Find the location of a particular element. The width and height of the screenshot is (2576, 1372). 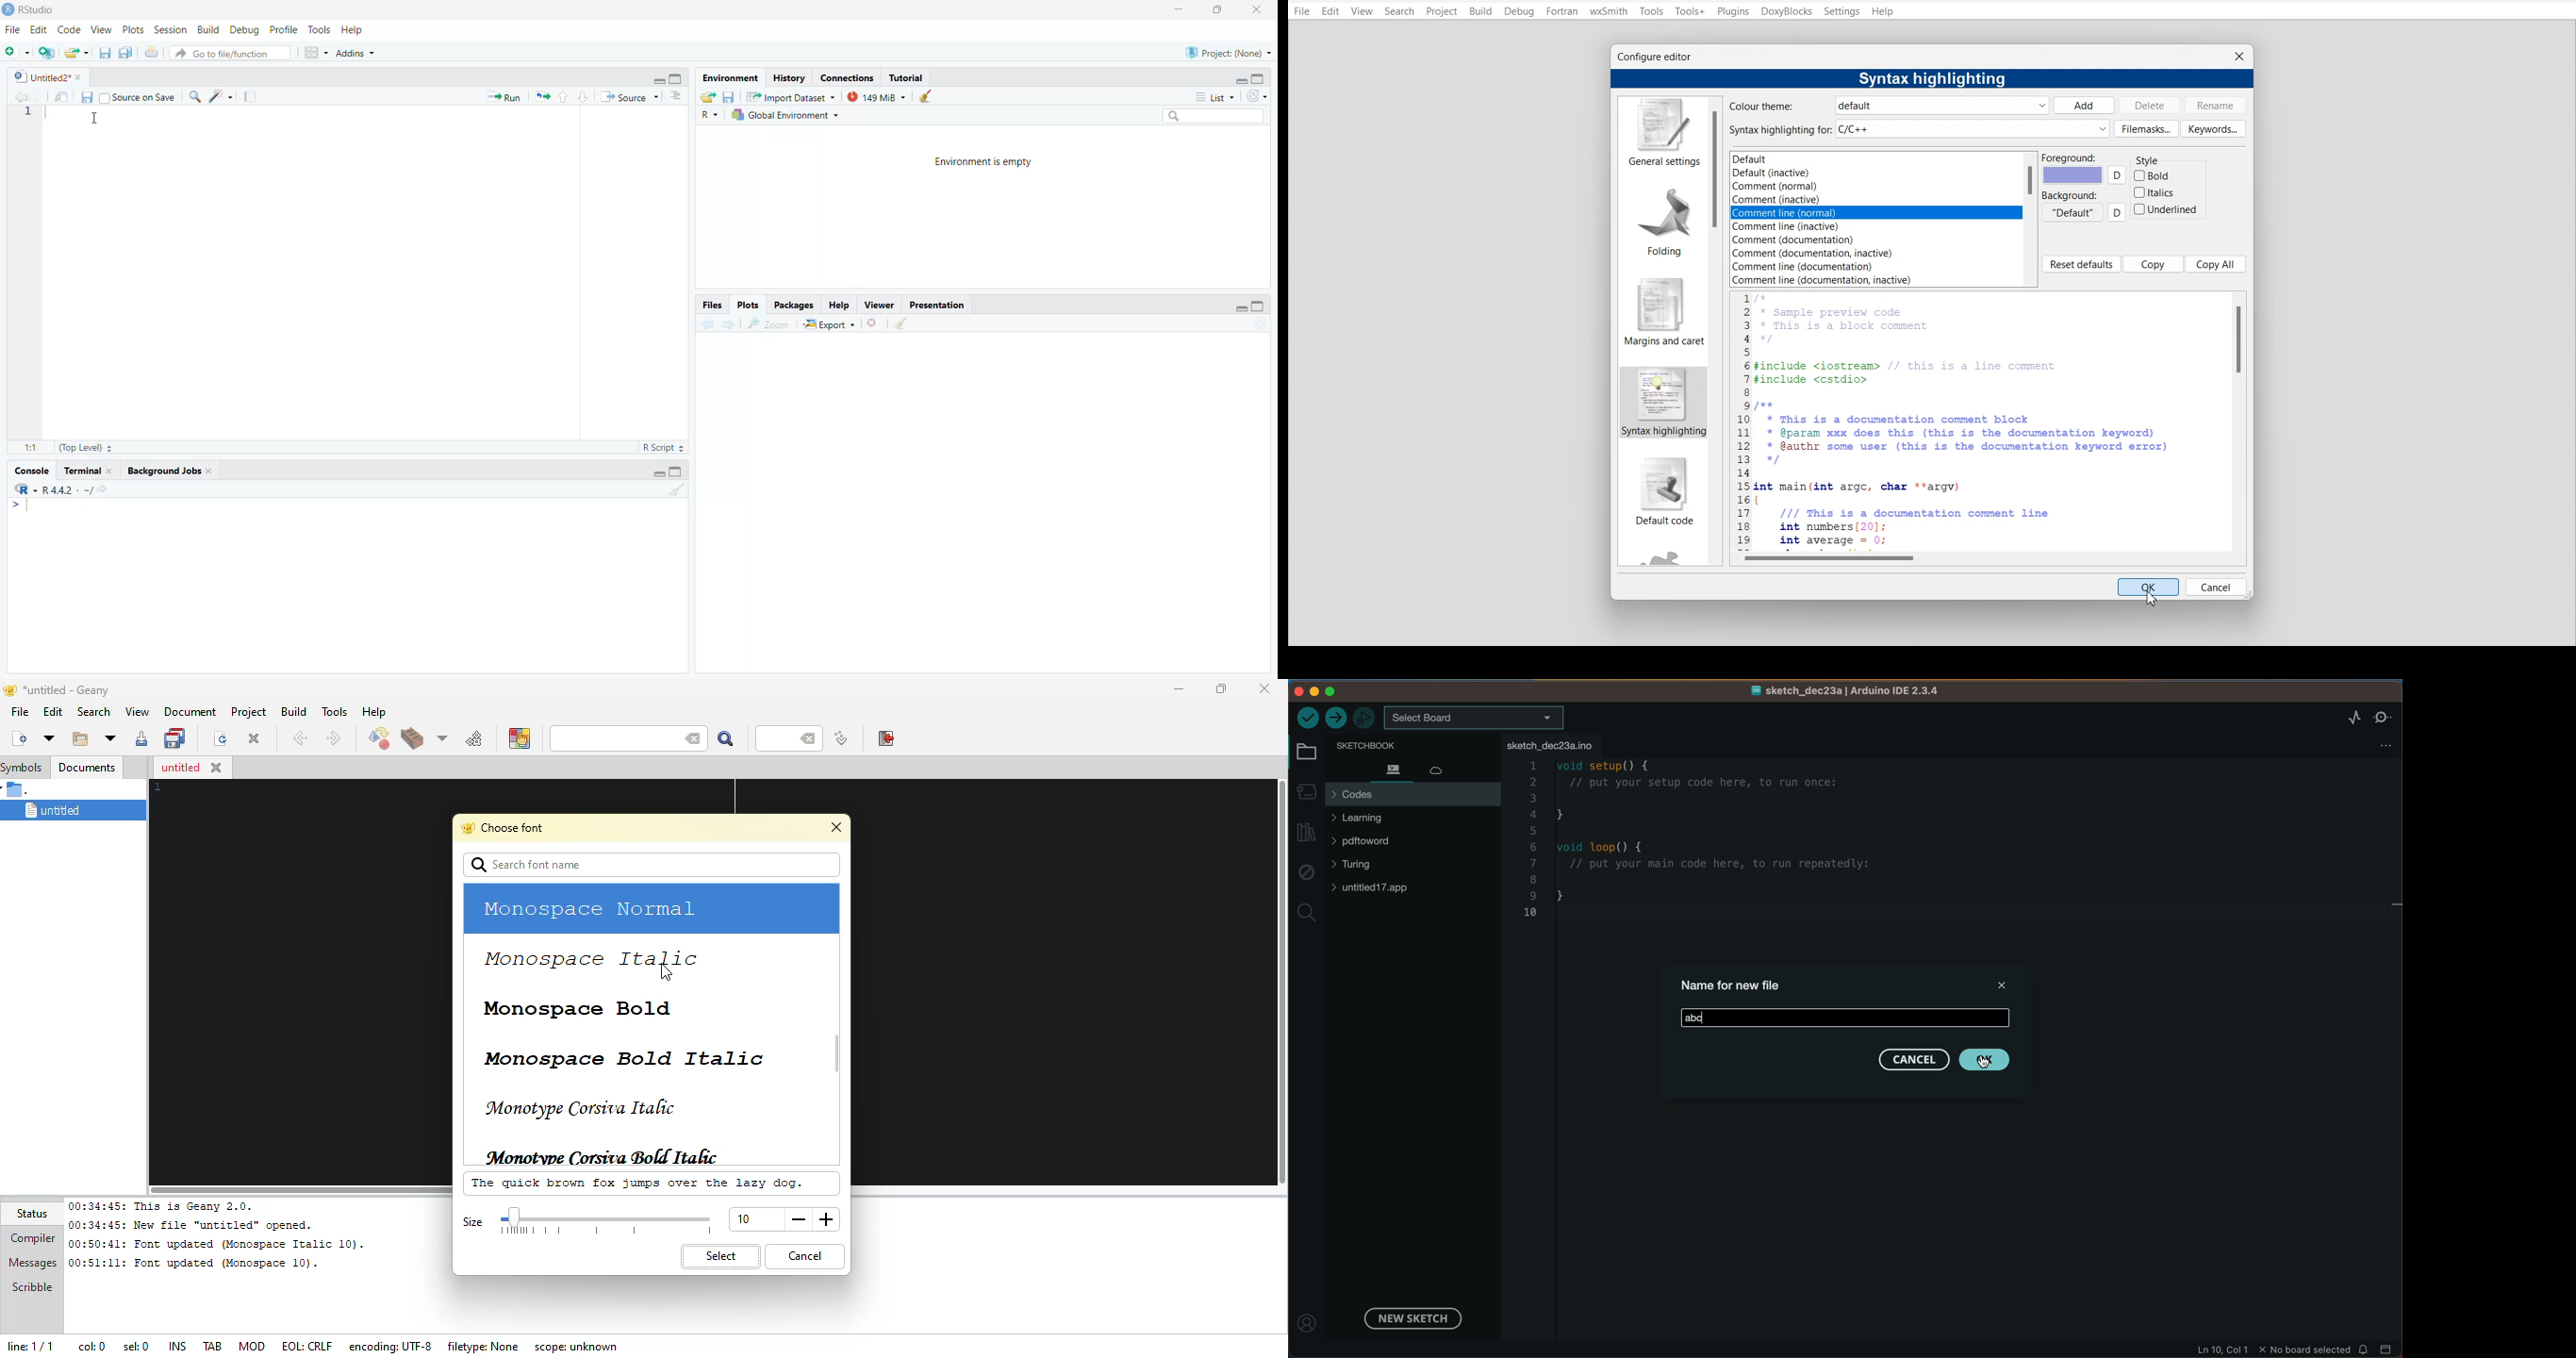

Go to previous section/chunk (Ctrl + PgUp) is located at coordinates (565, 95).